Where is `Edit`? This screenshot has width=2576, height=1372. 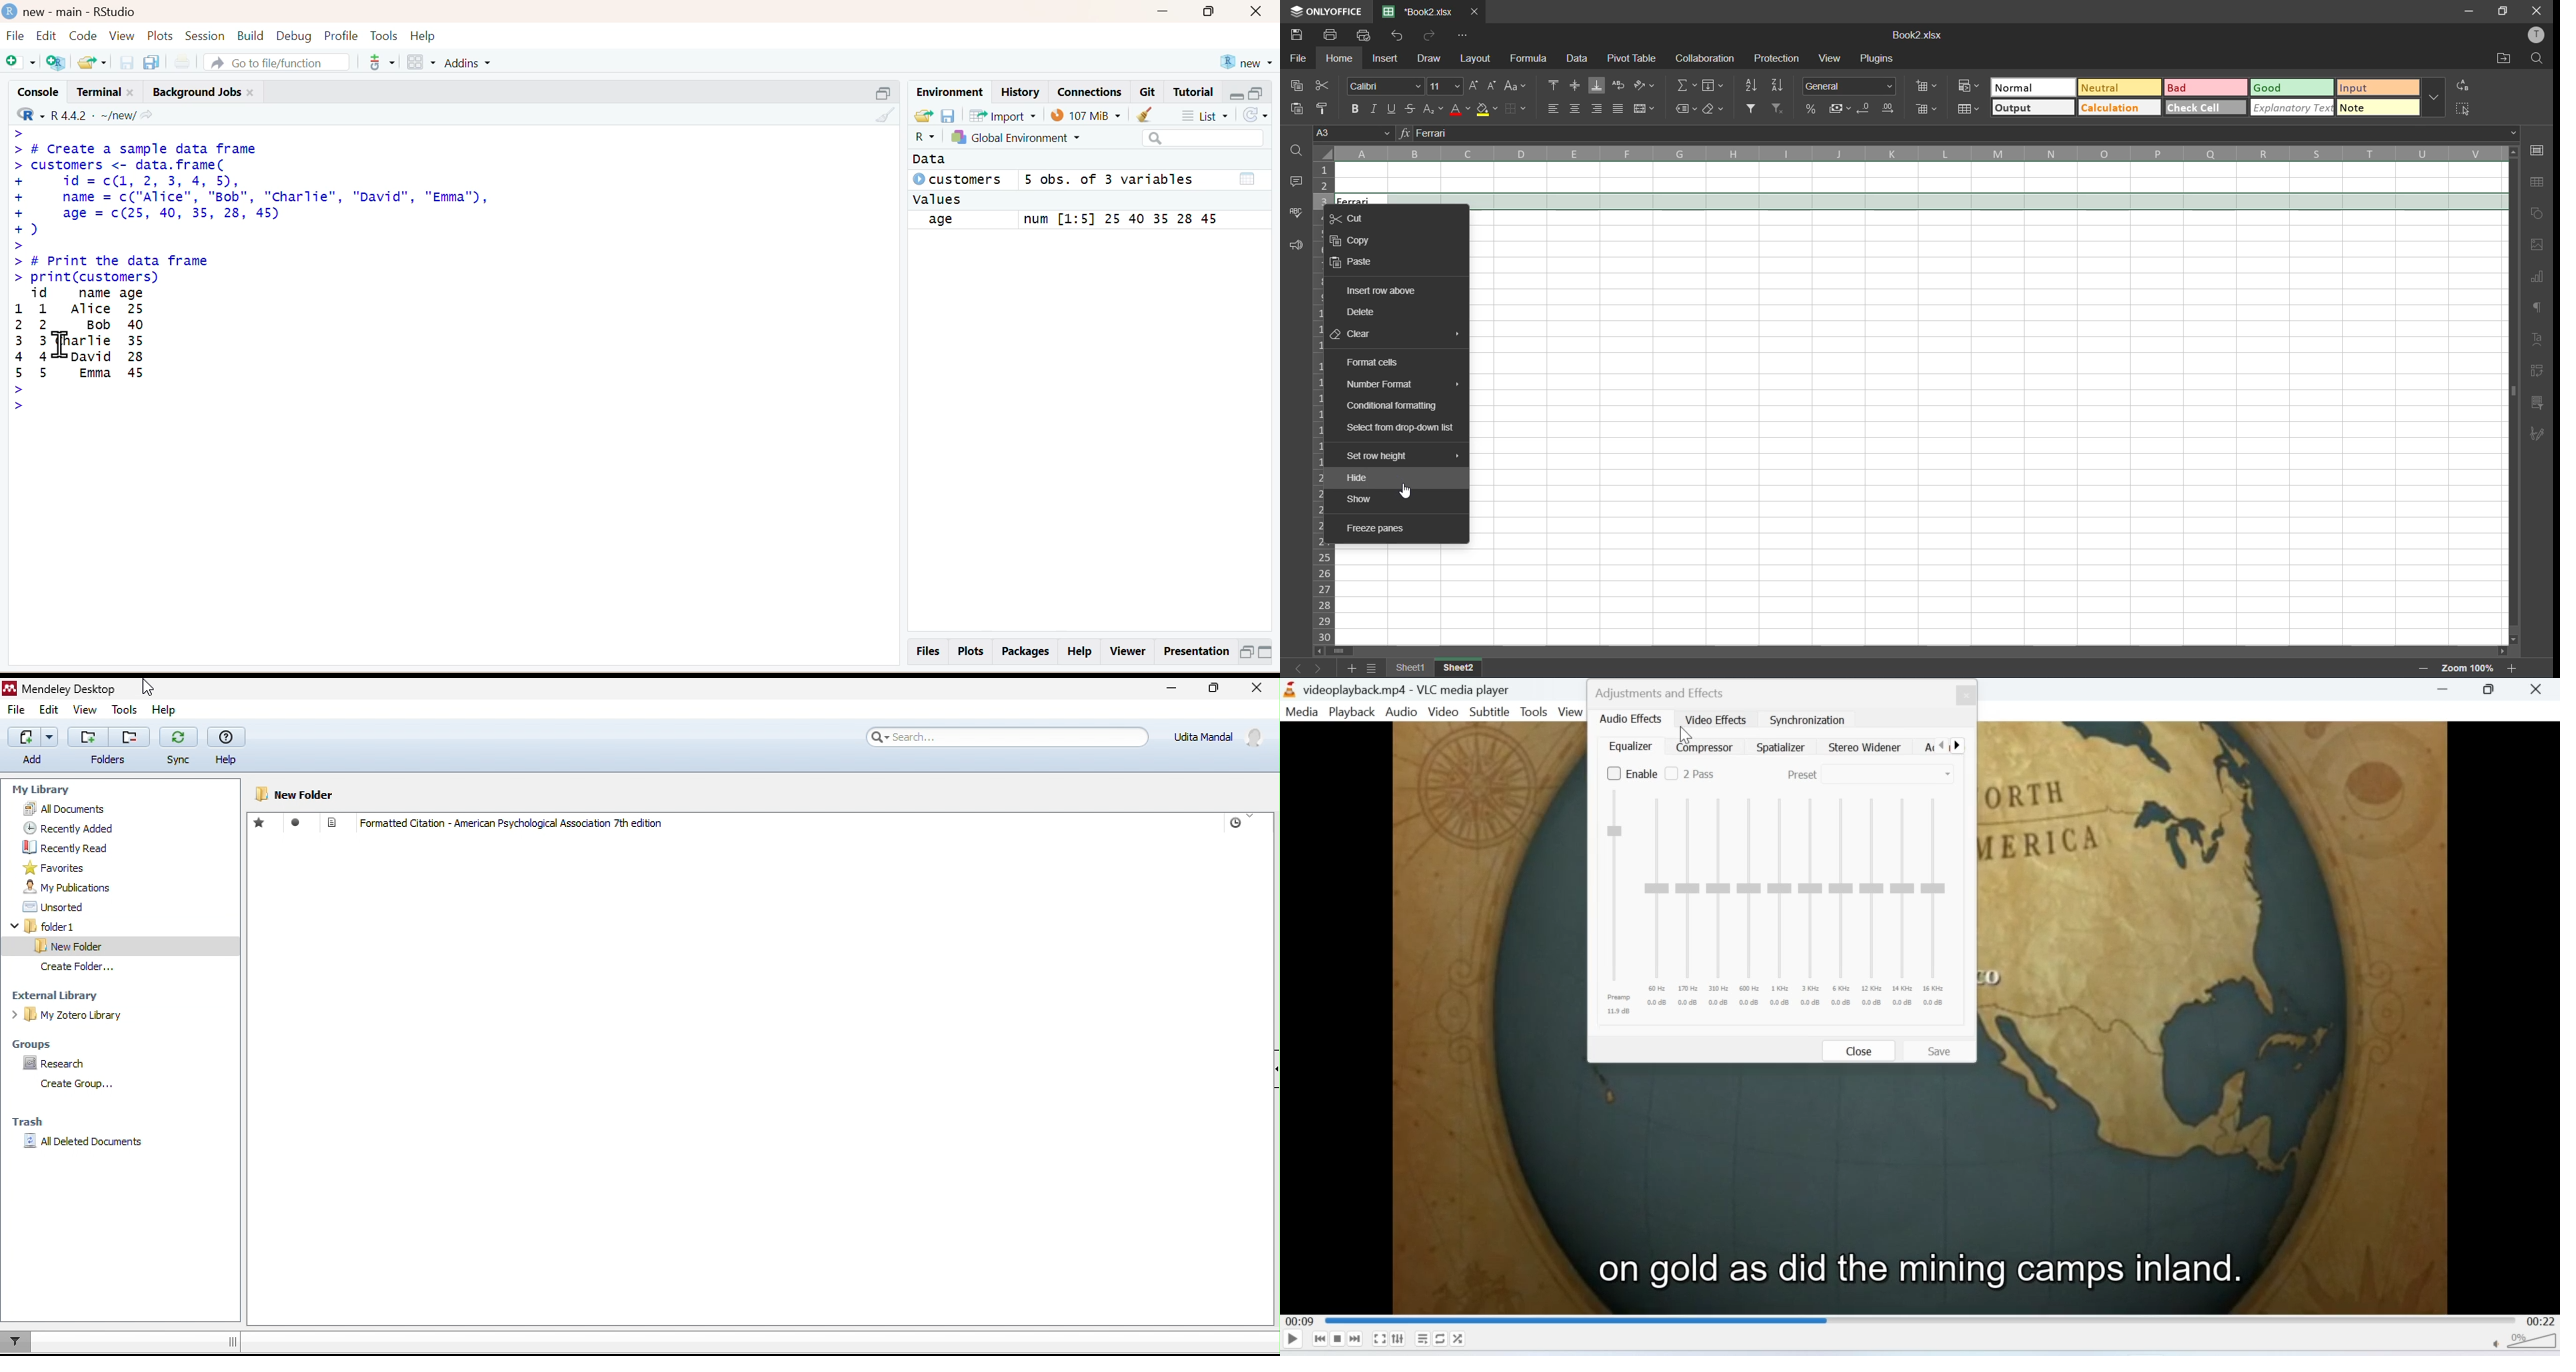
Edit is located at coordinates (49, 35).